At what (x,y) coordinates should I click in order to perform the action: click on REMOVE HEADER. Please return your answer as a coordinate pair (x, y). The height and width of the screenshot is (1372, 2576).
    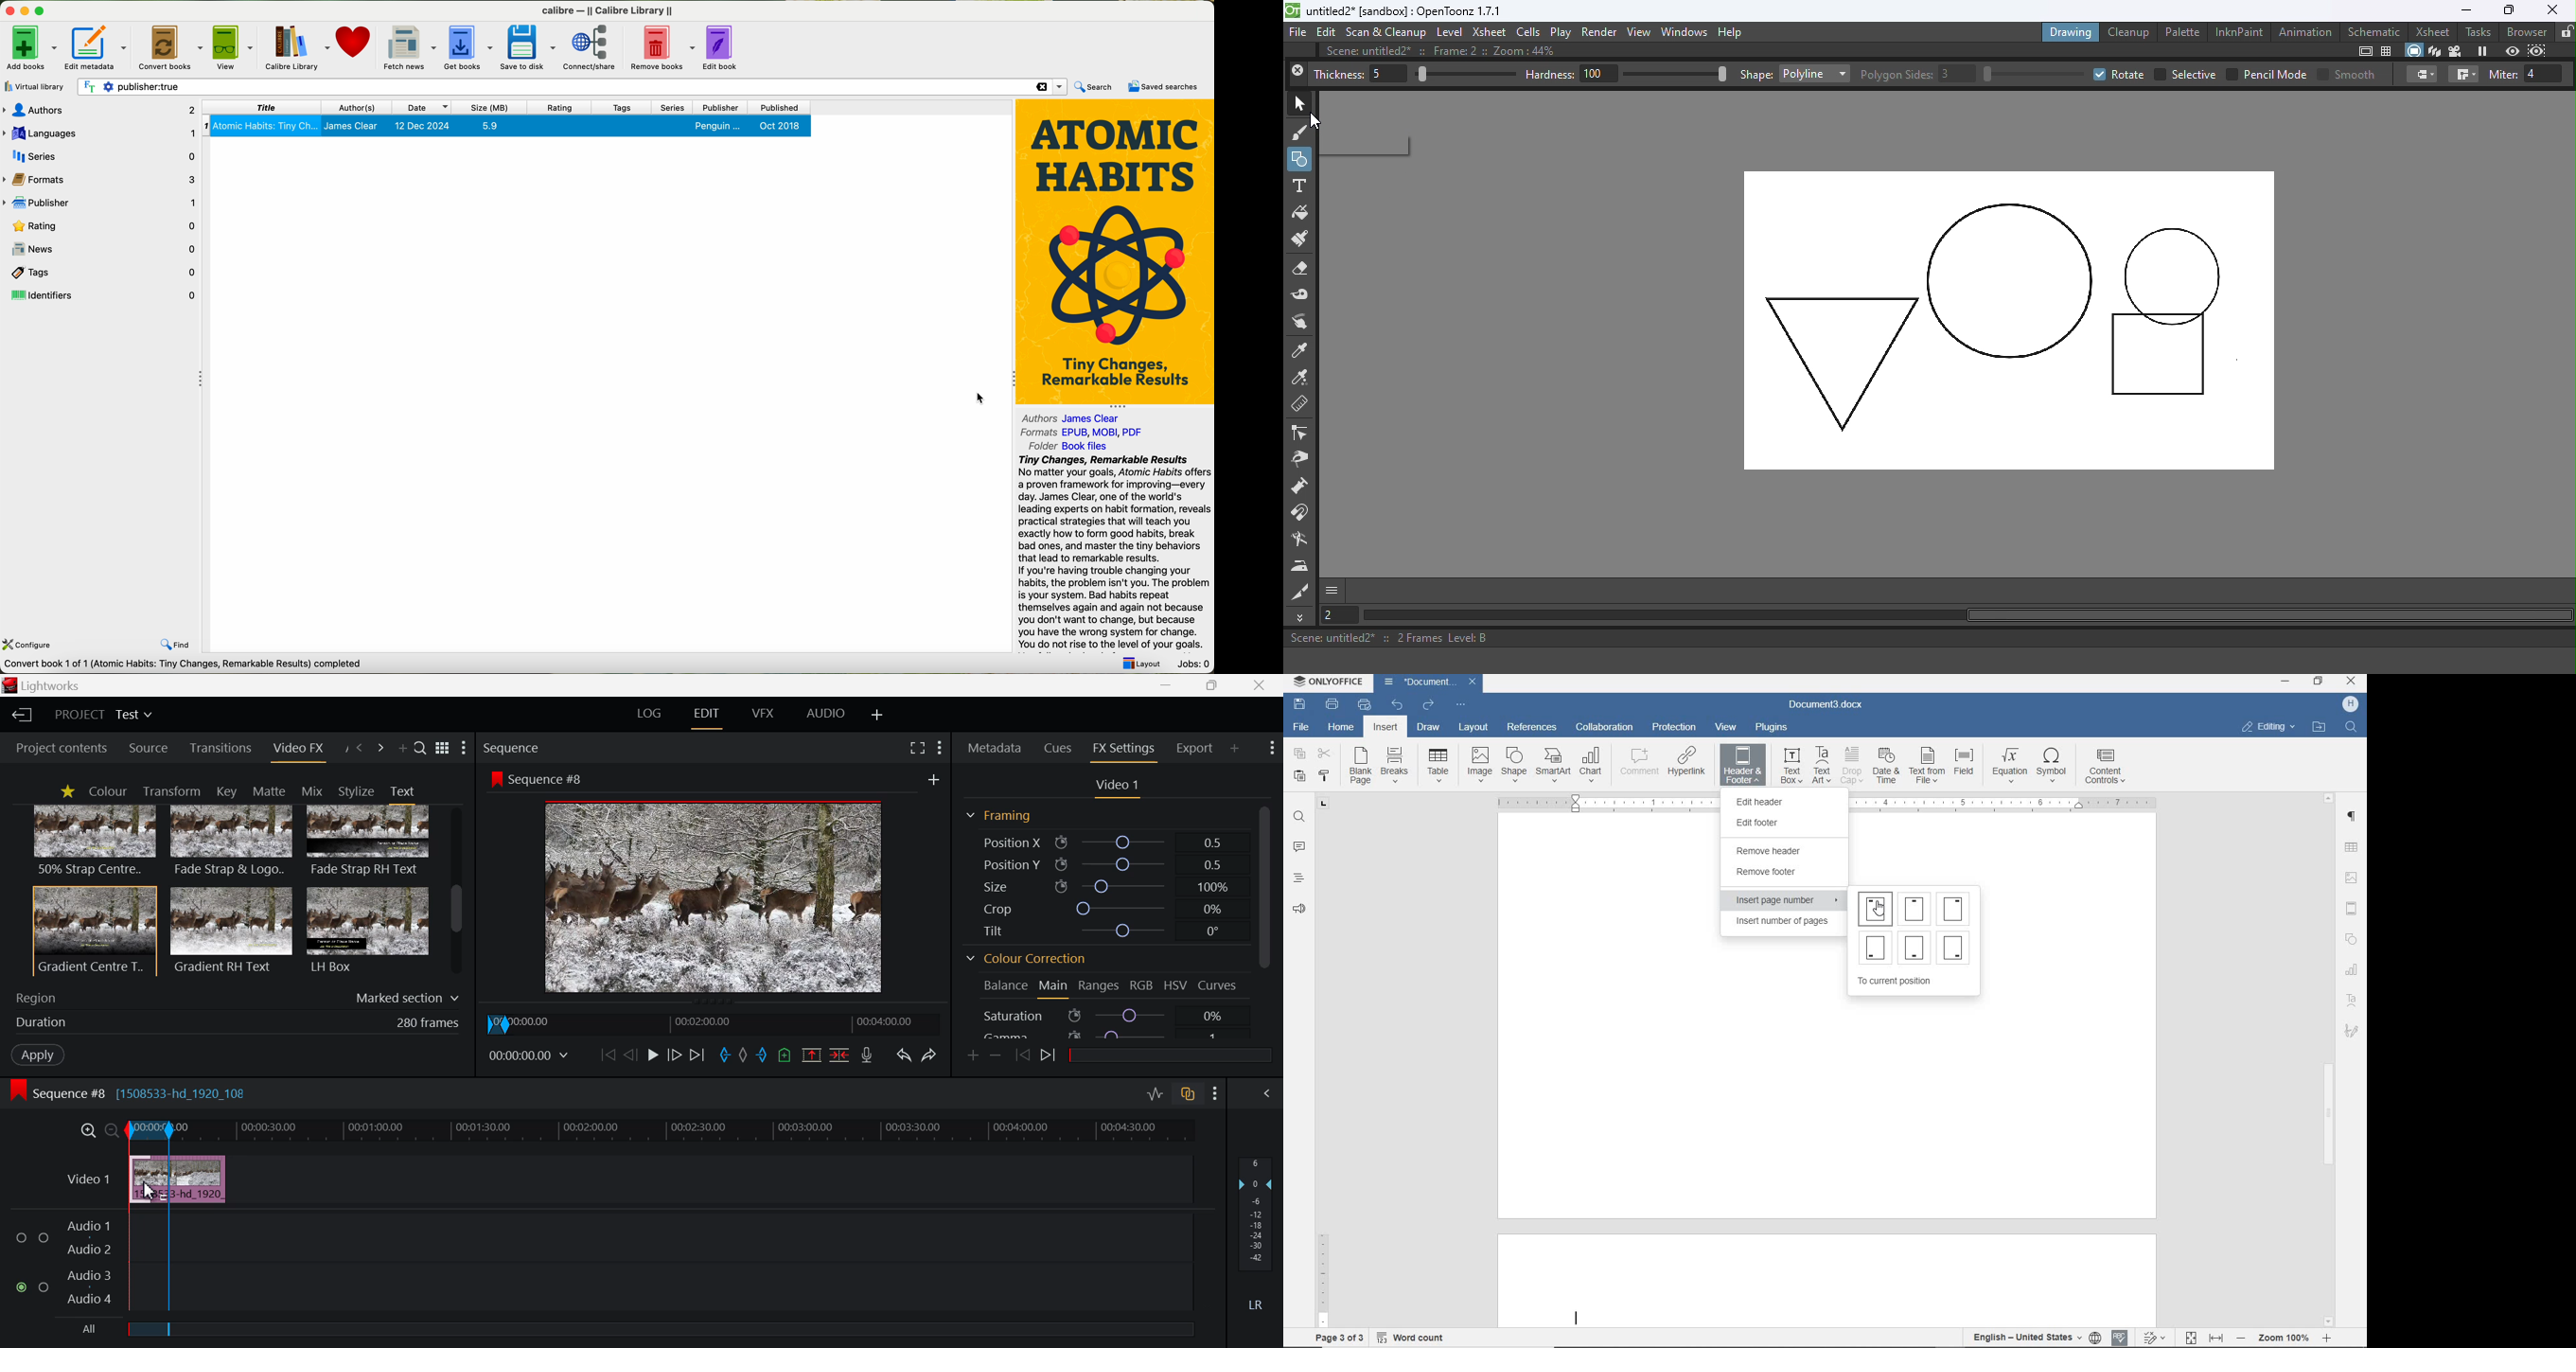
    Looking at the image, I should click on (1783, 850).